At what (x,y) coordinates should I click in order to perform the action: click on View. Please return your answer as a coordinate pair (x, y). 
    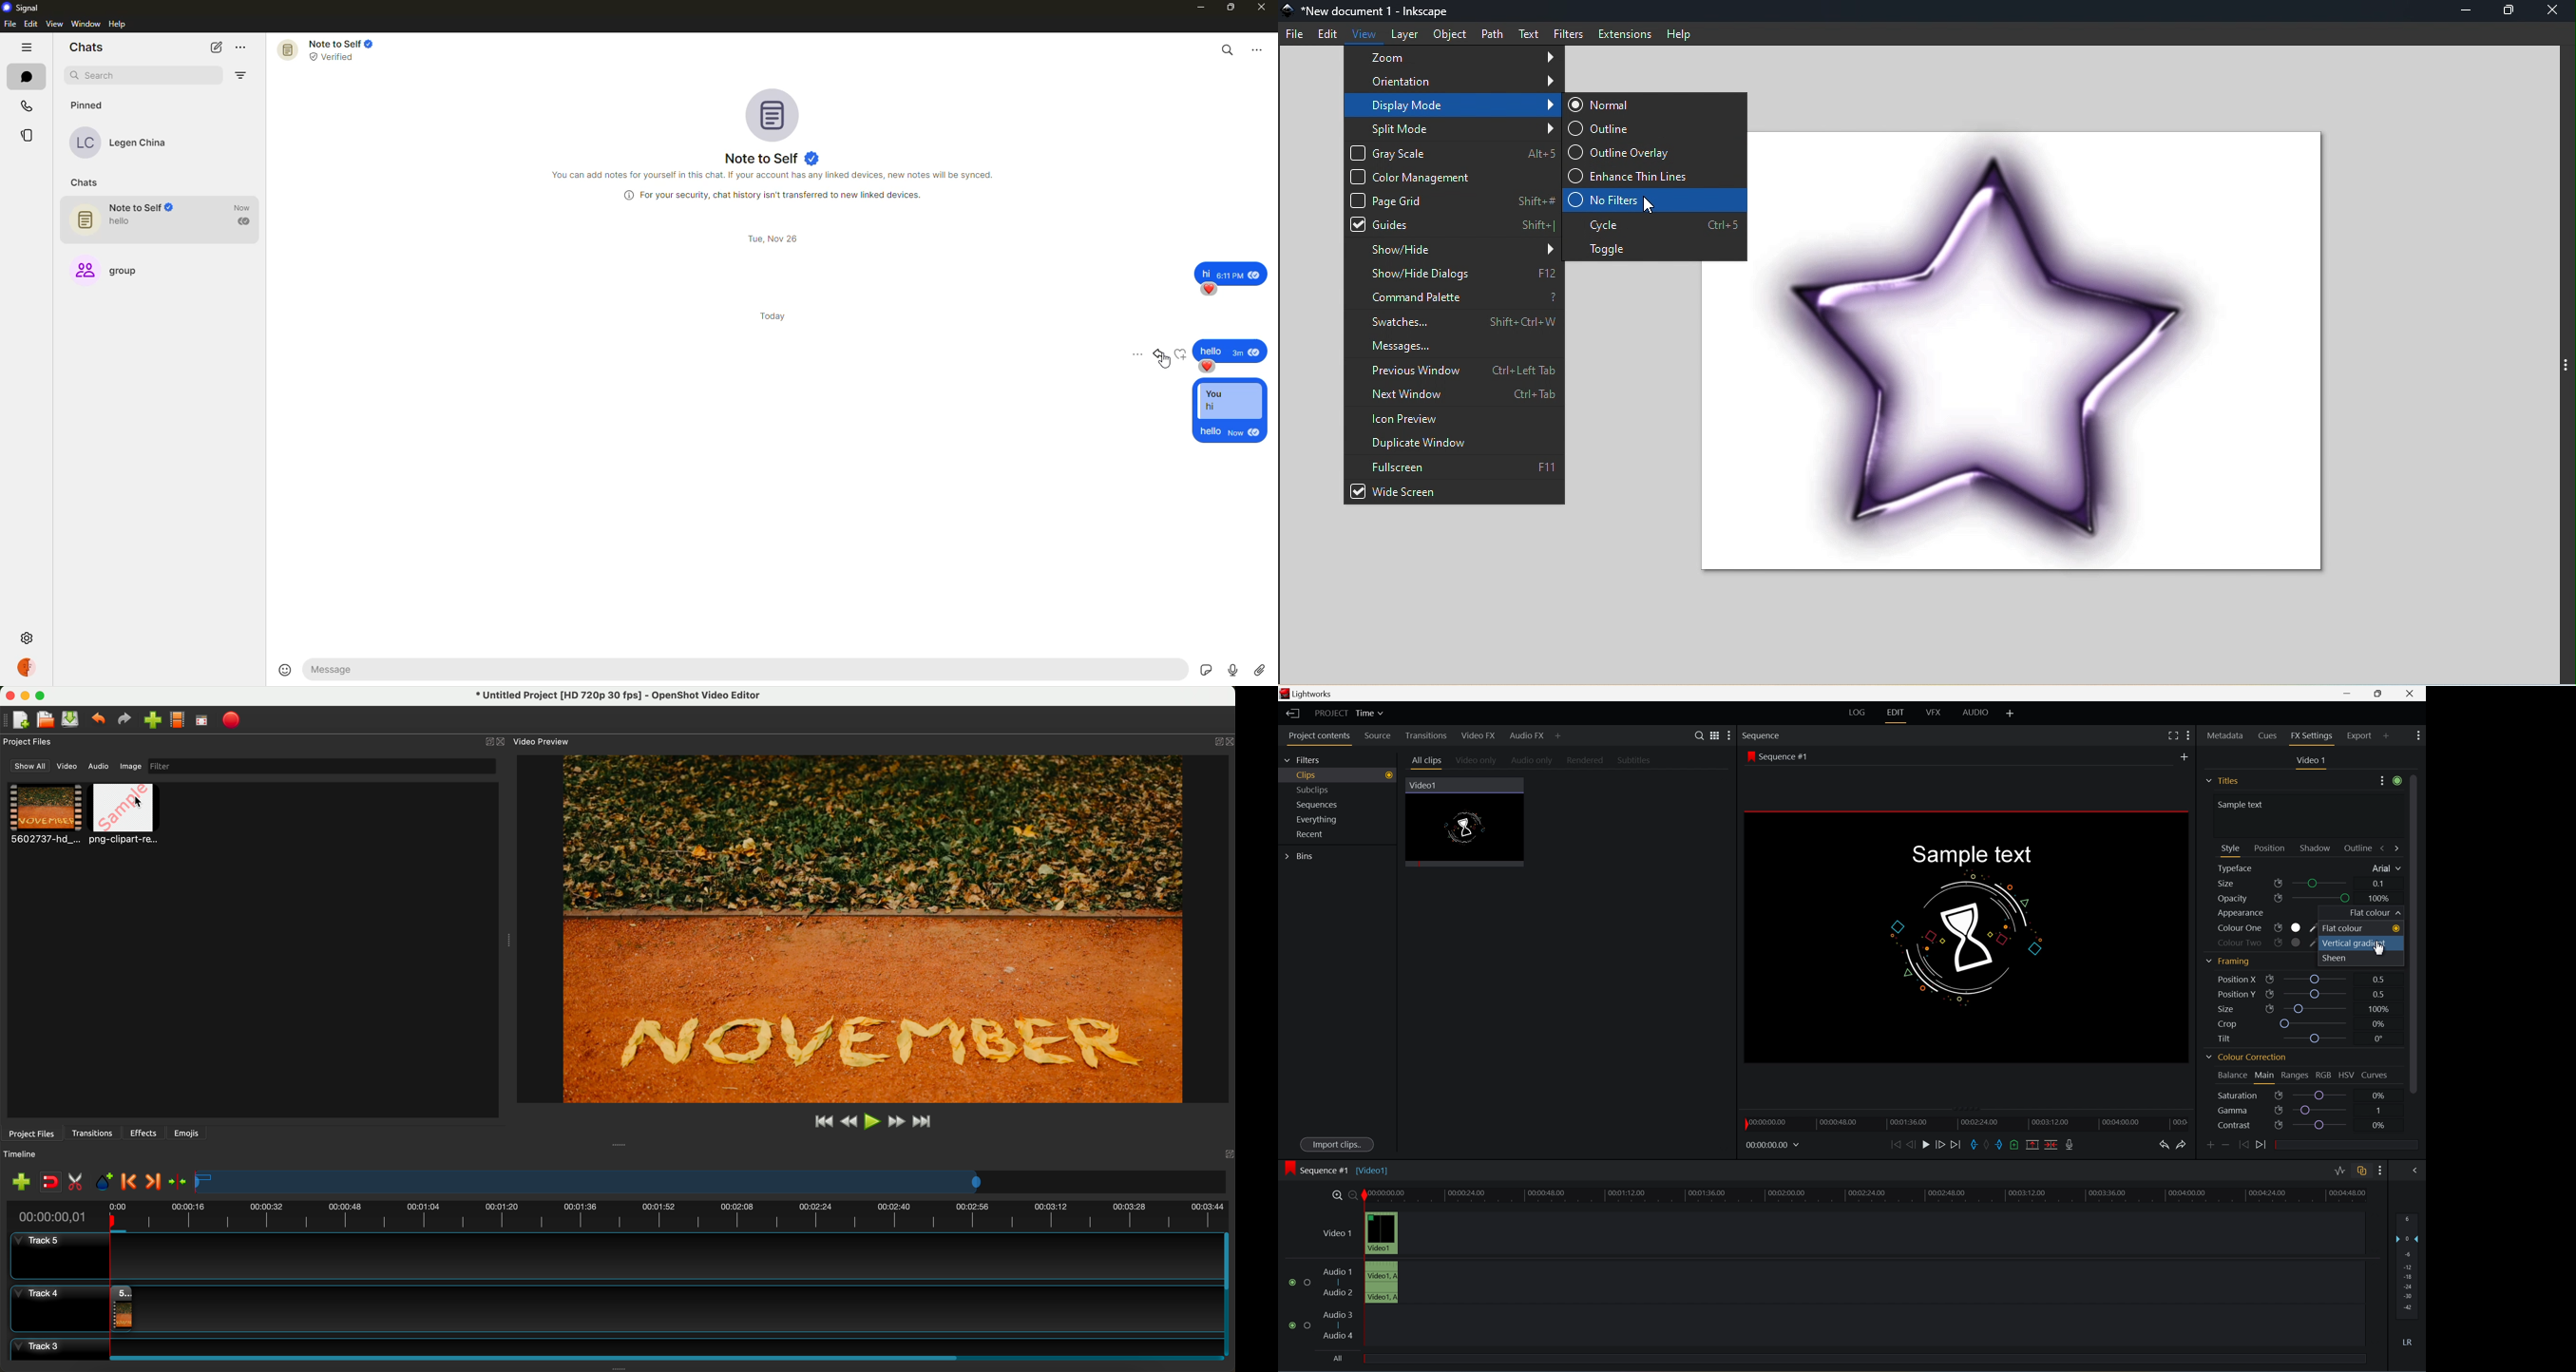
    Looking at the image, I should click on (1712, 734).